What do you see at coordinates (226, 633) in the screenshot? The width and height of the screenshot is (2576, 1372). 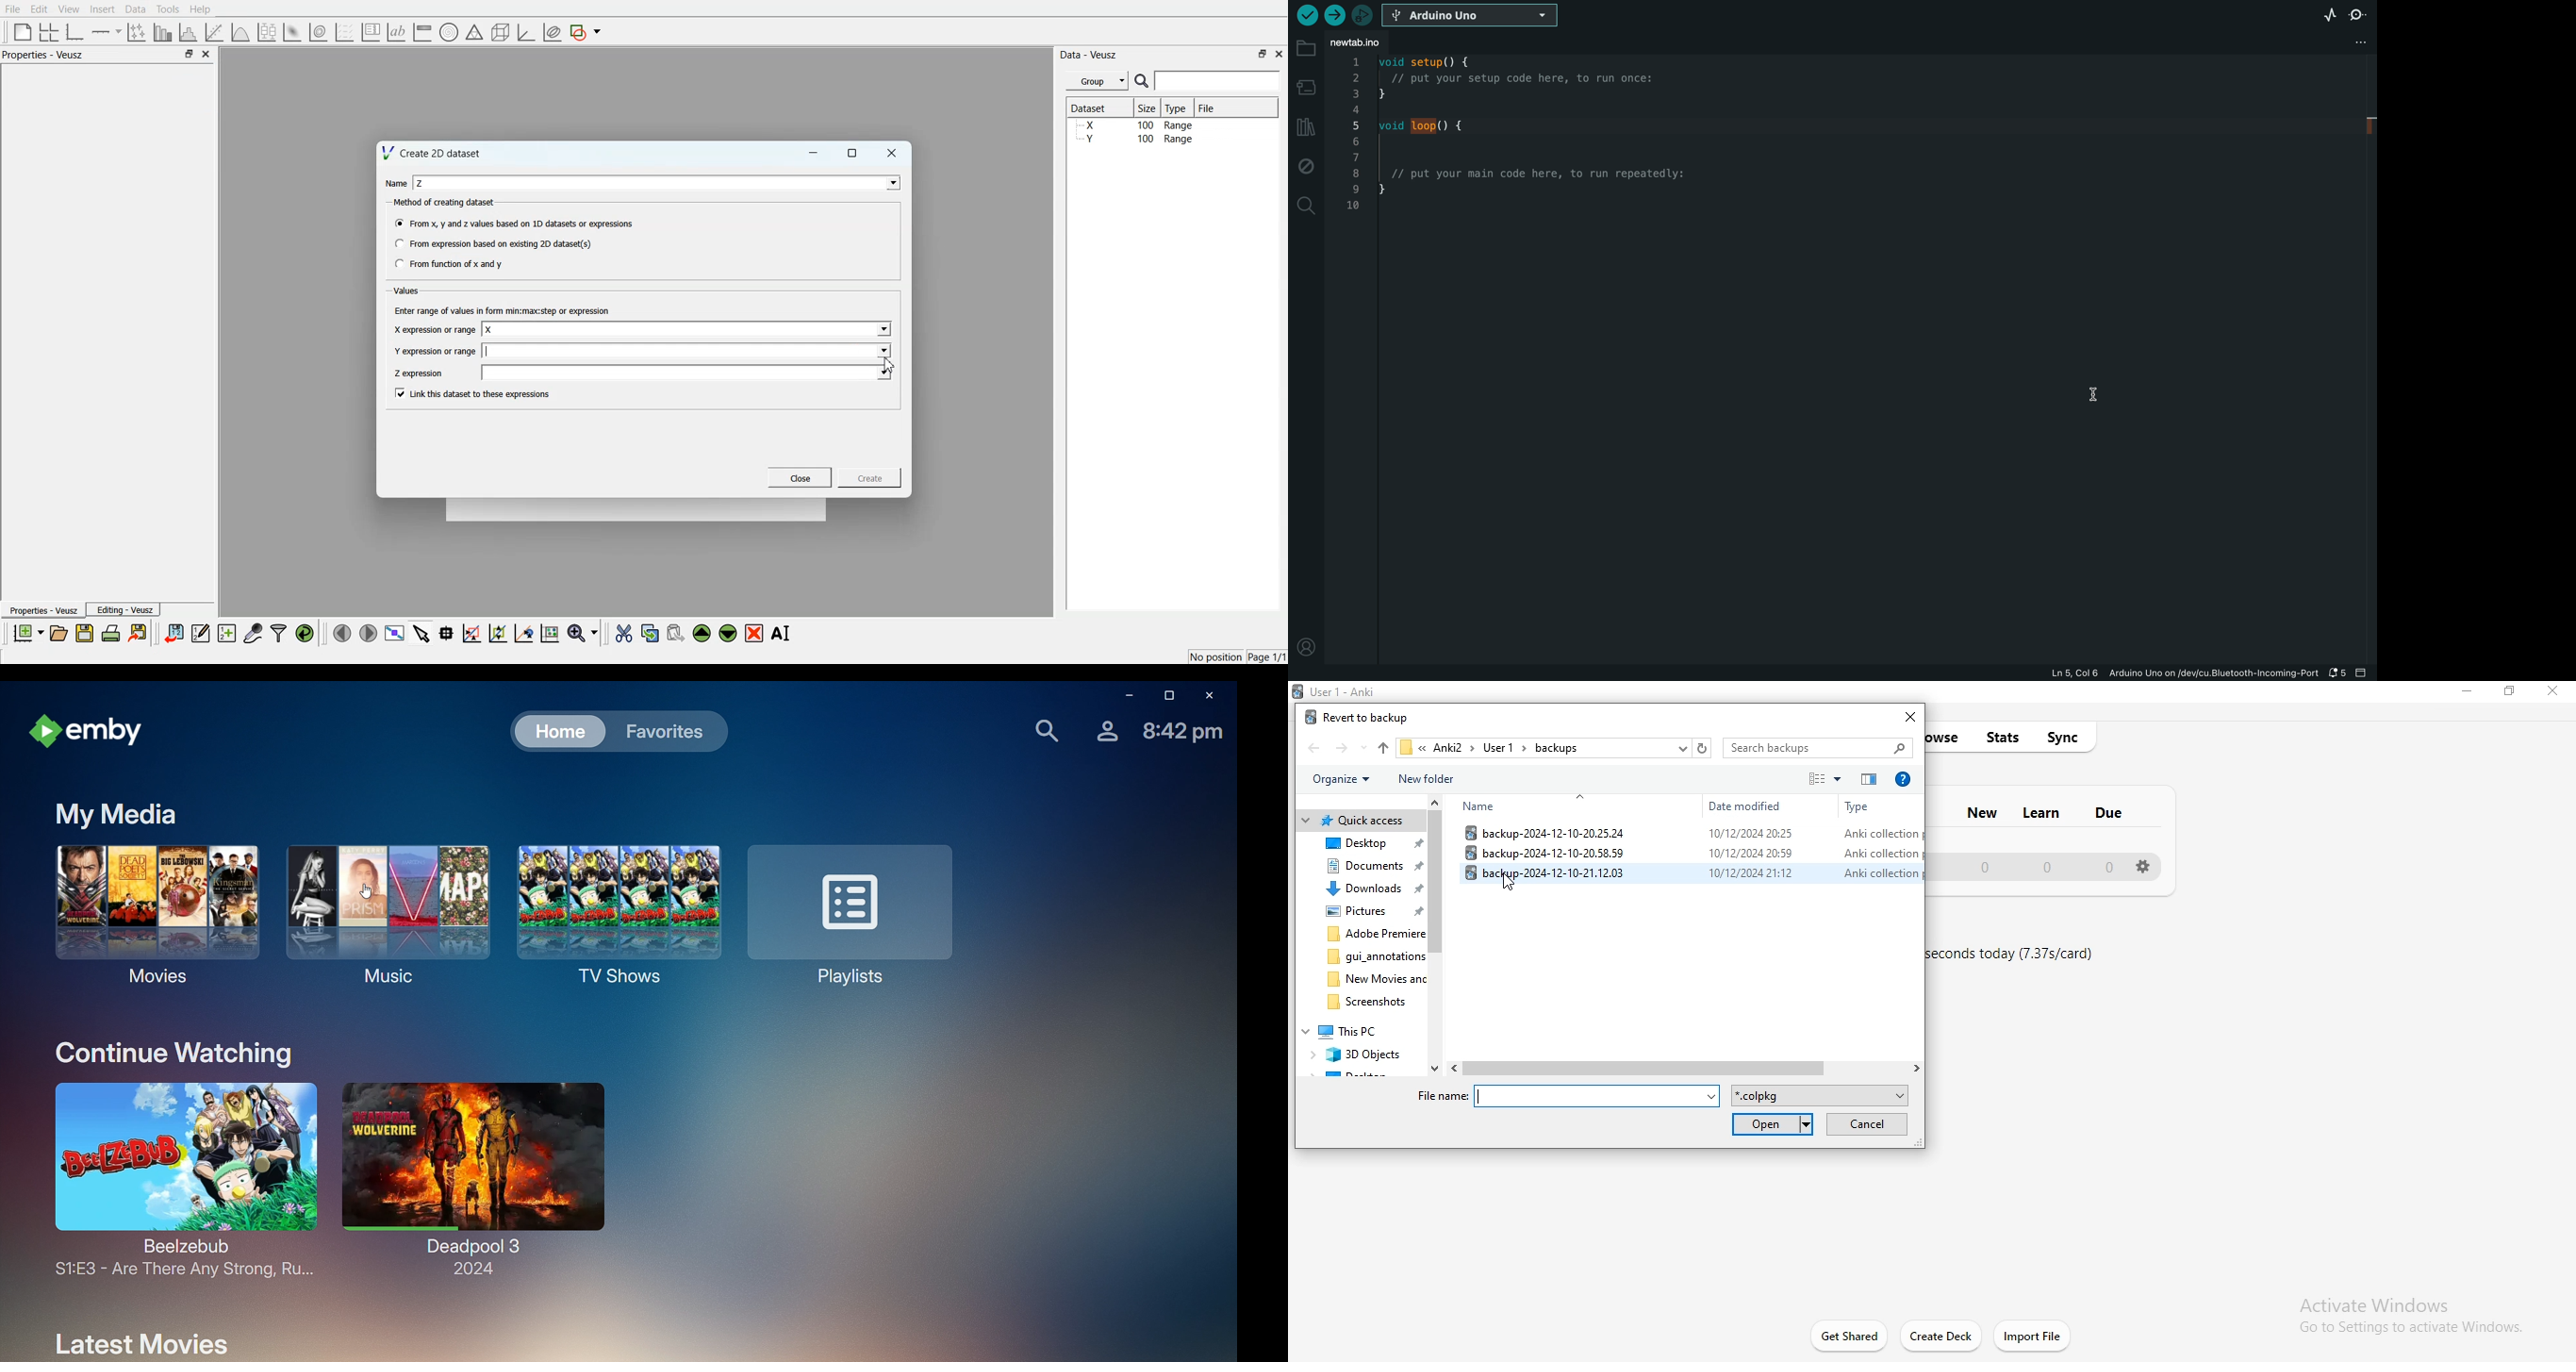 I see `Create new dataset for ranging` at bounding box center [226, 633].